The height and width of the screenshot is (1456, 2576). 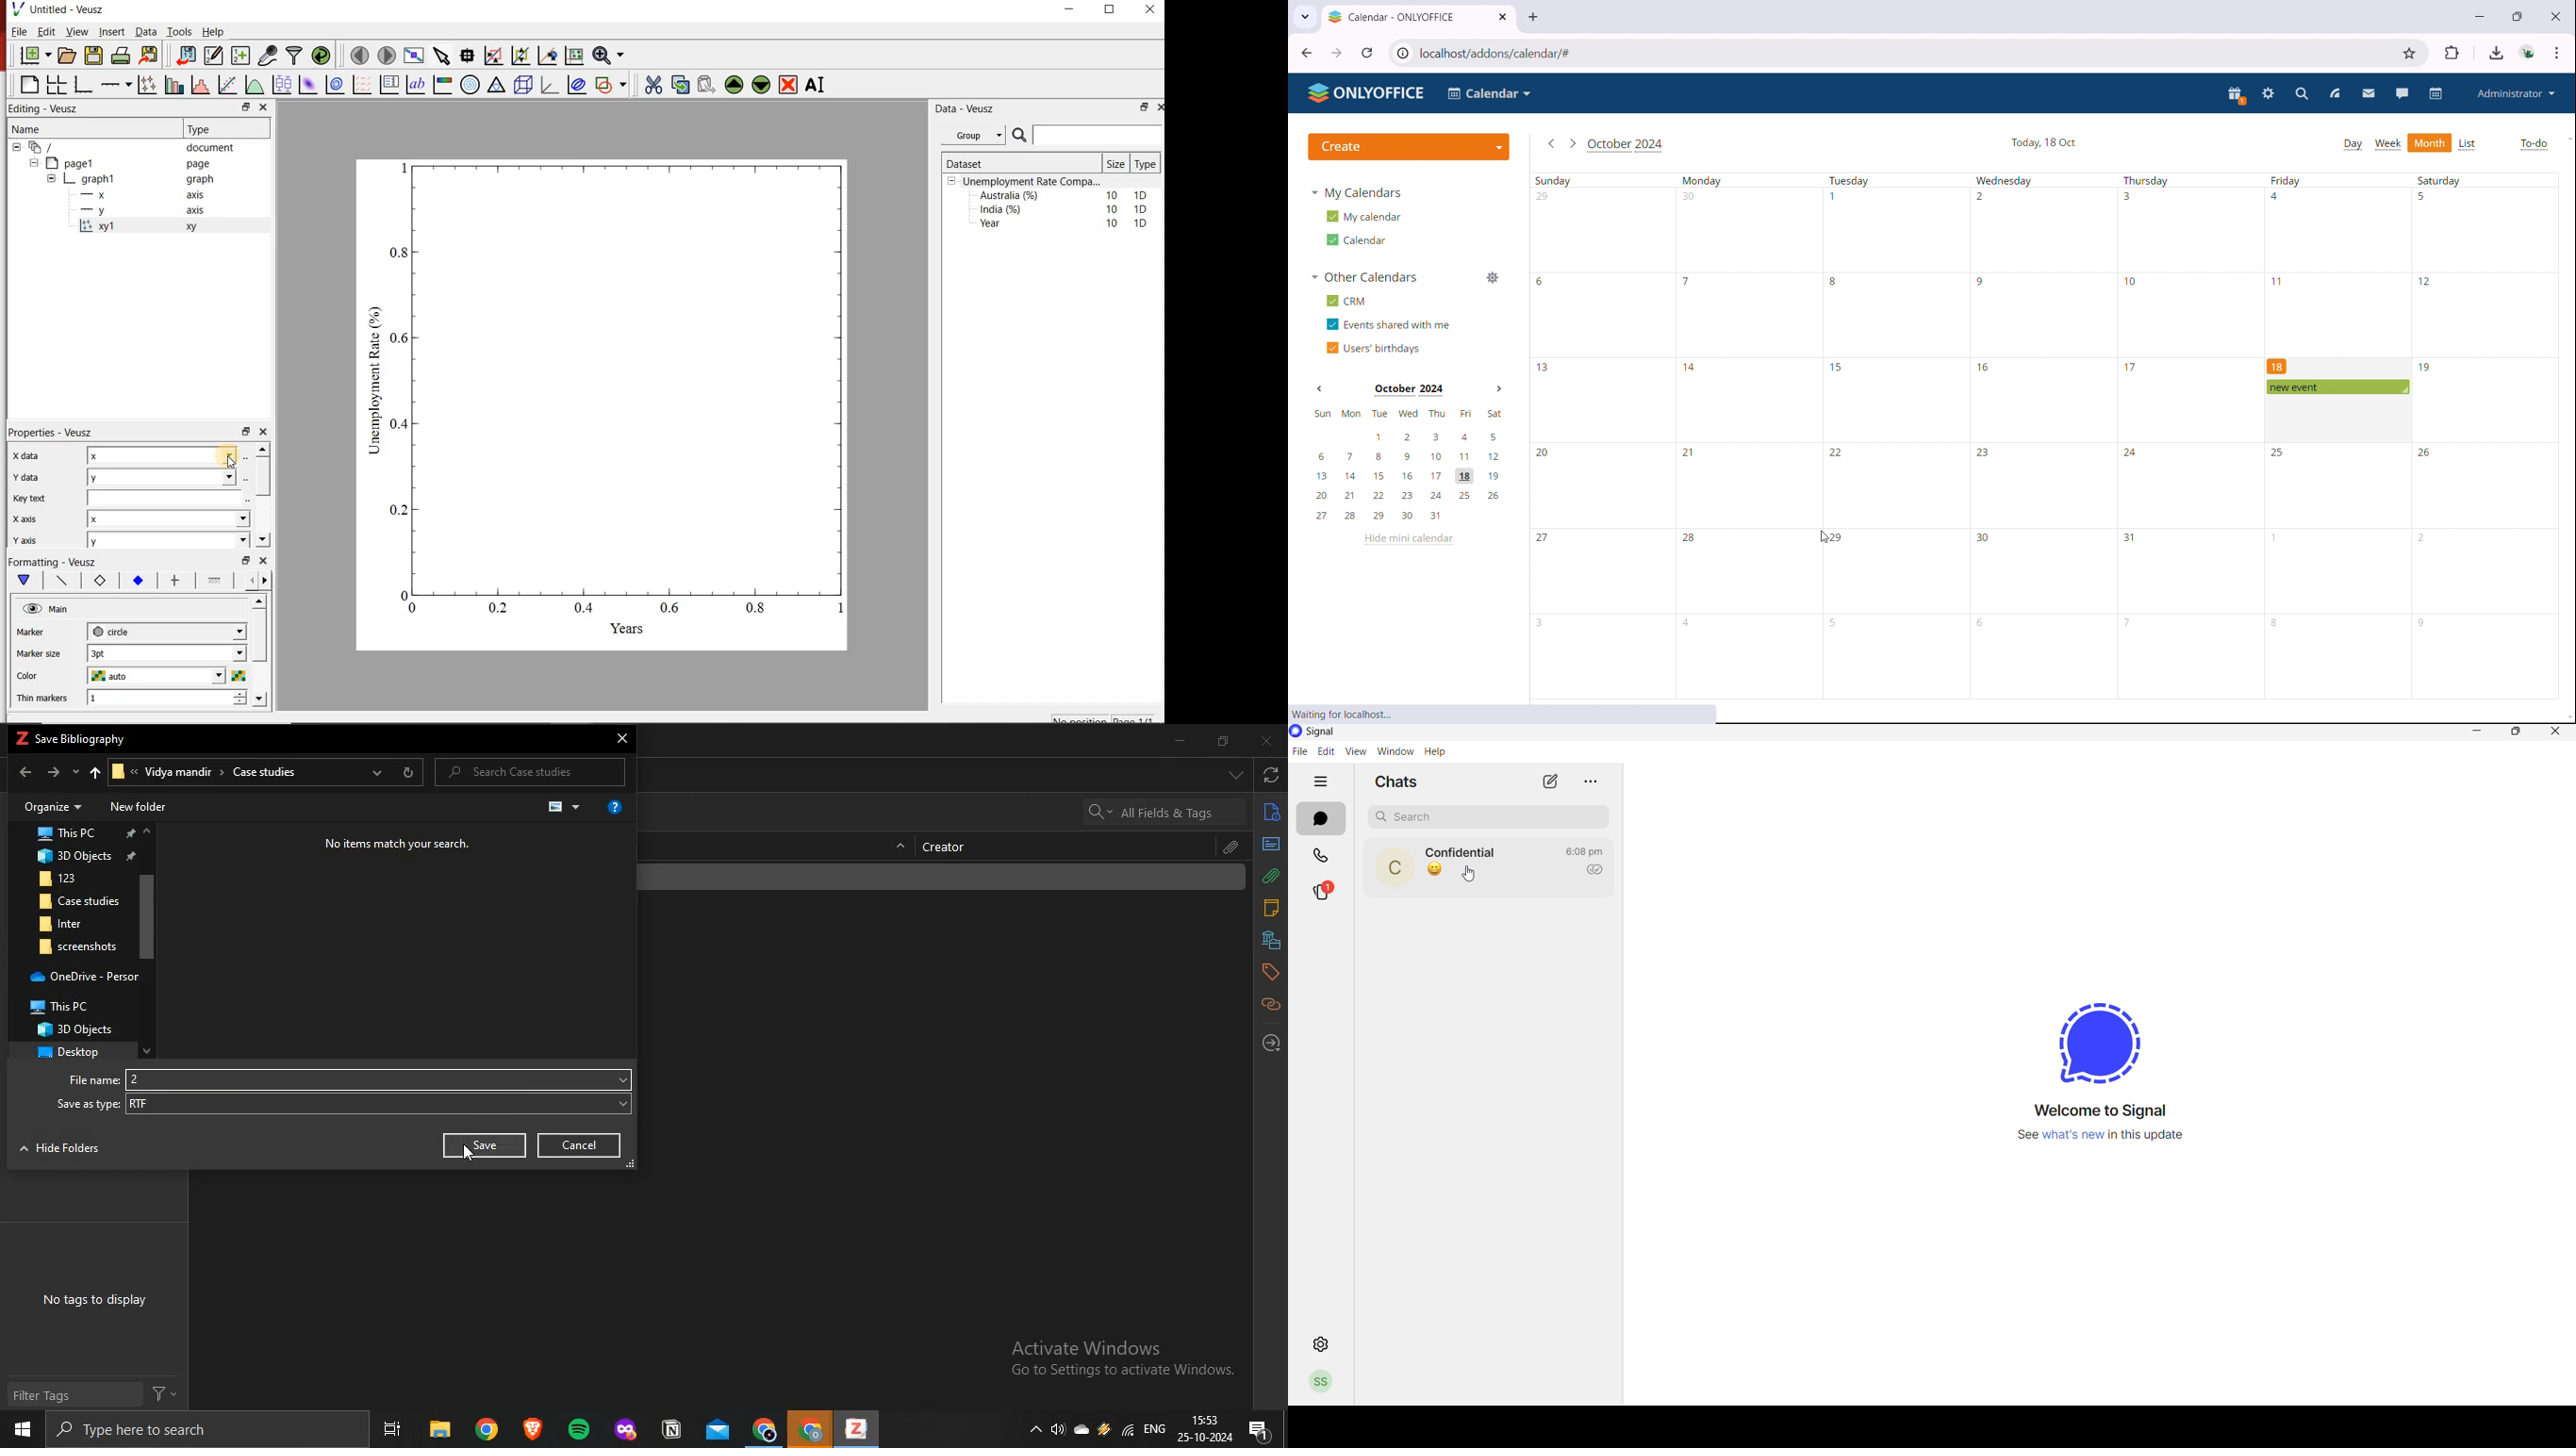 I want to click on Filter Tags, so click(x=74, y=1395).